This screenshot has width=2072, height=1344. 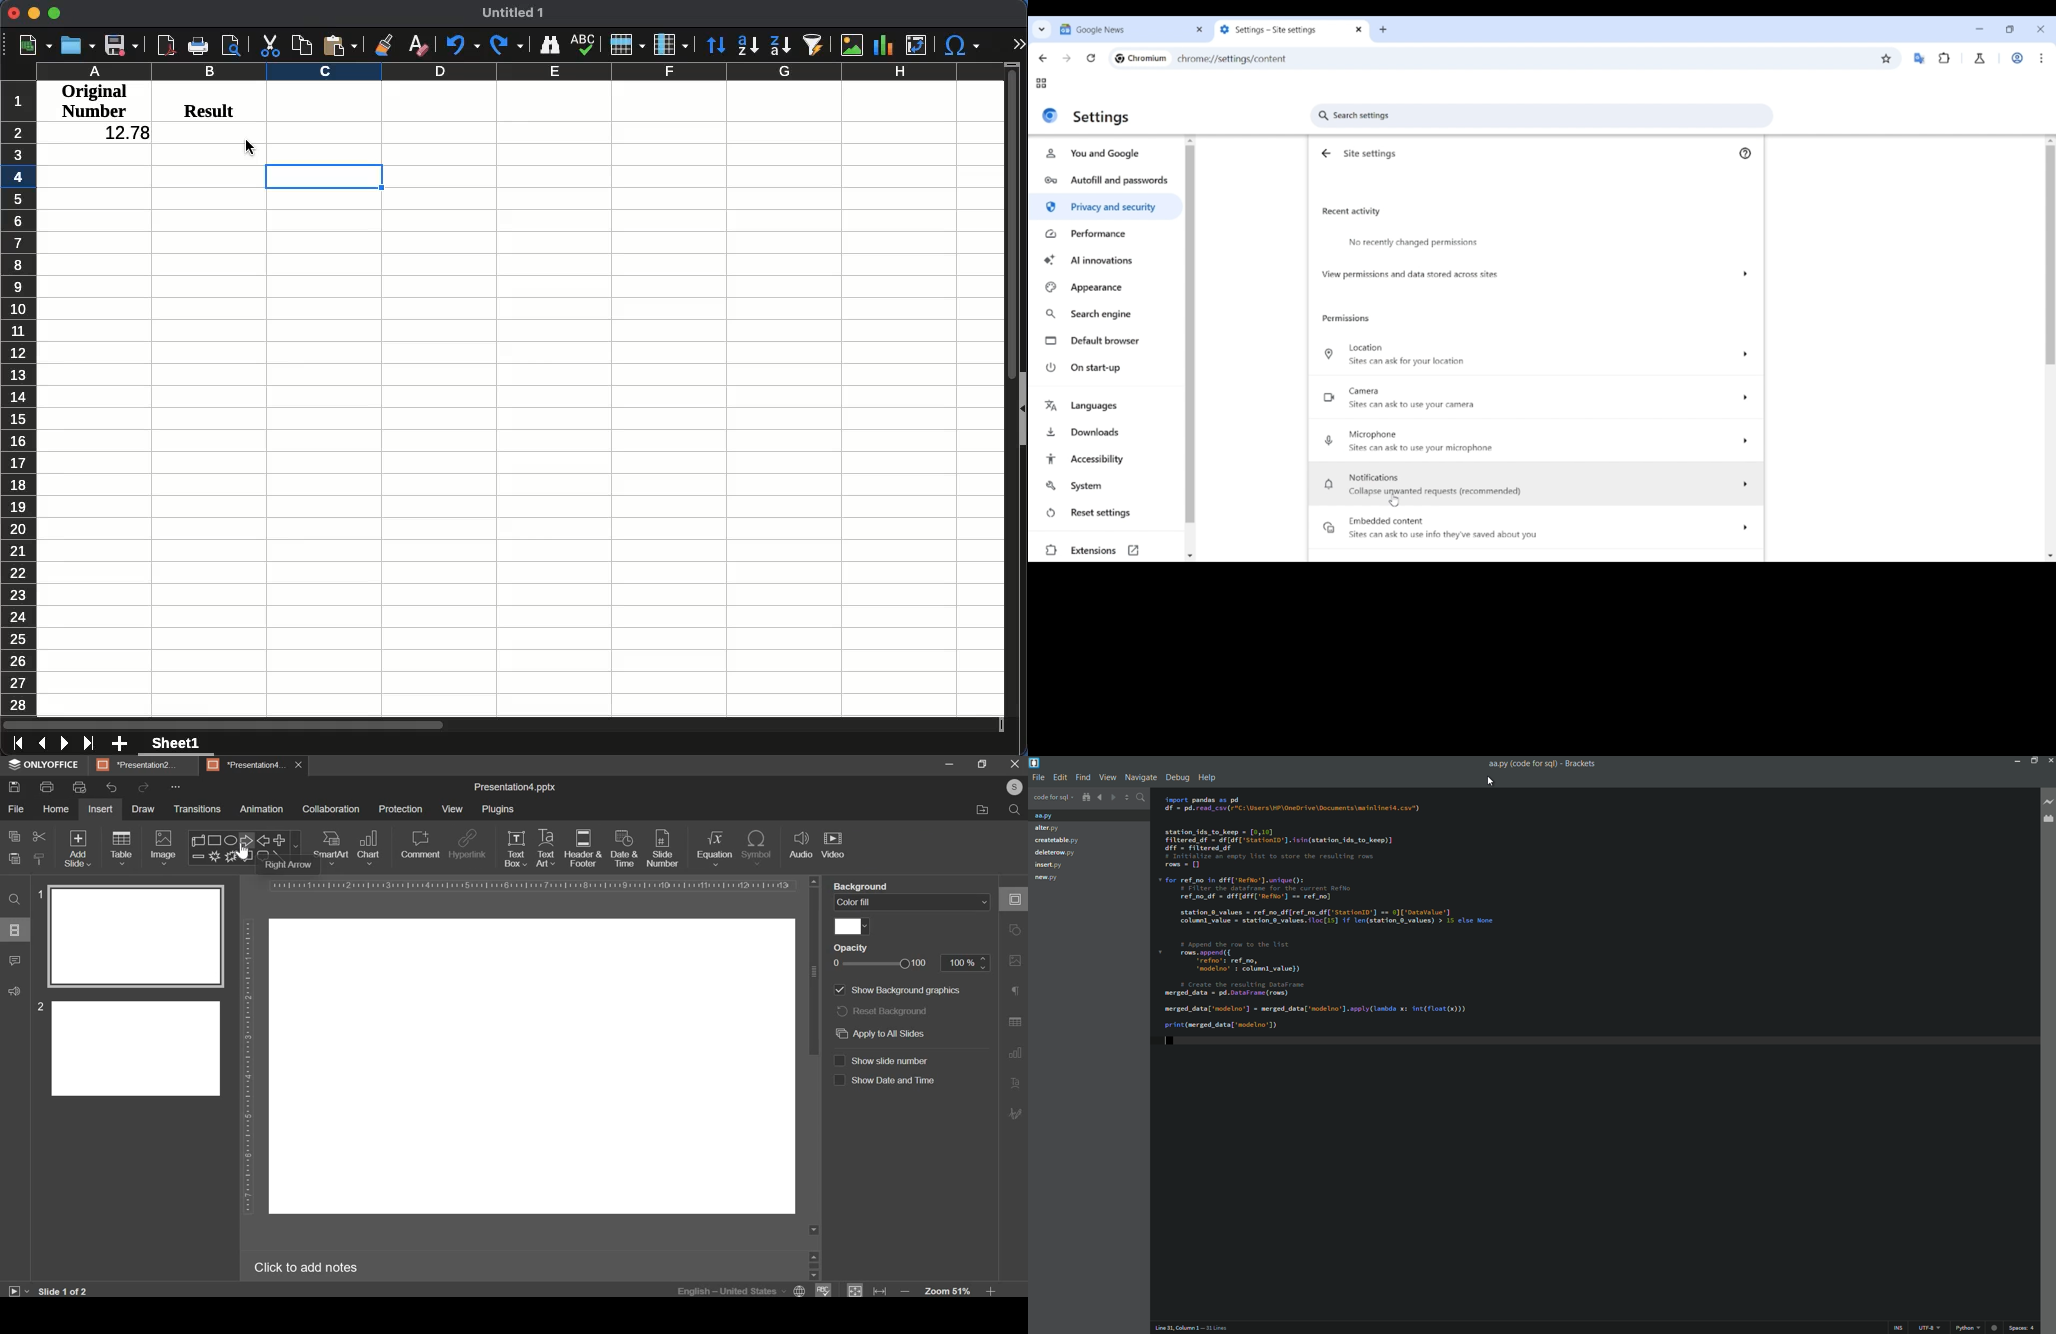 I want to click on Cursor clicking on Notifications, so click(x=1394, y=500).